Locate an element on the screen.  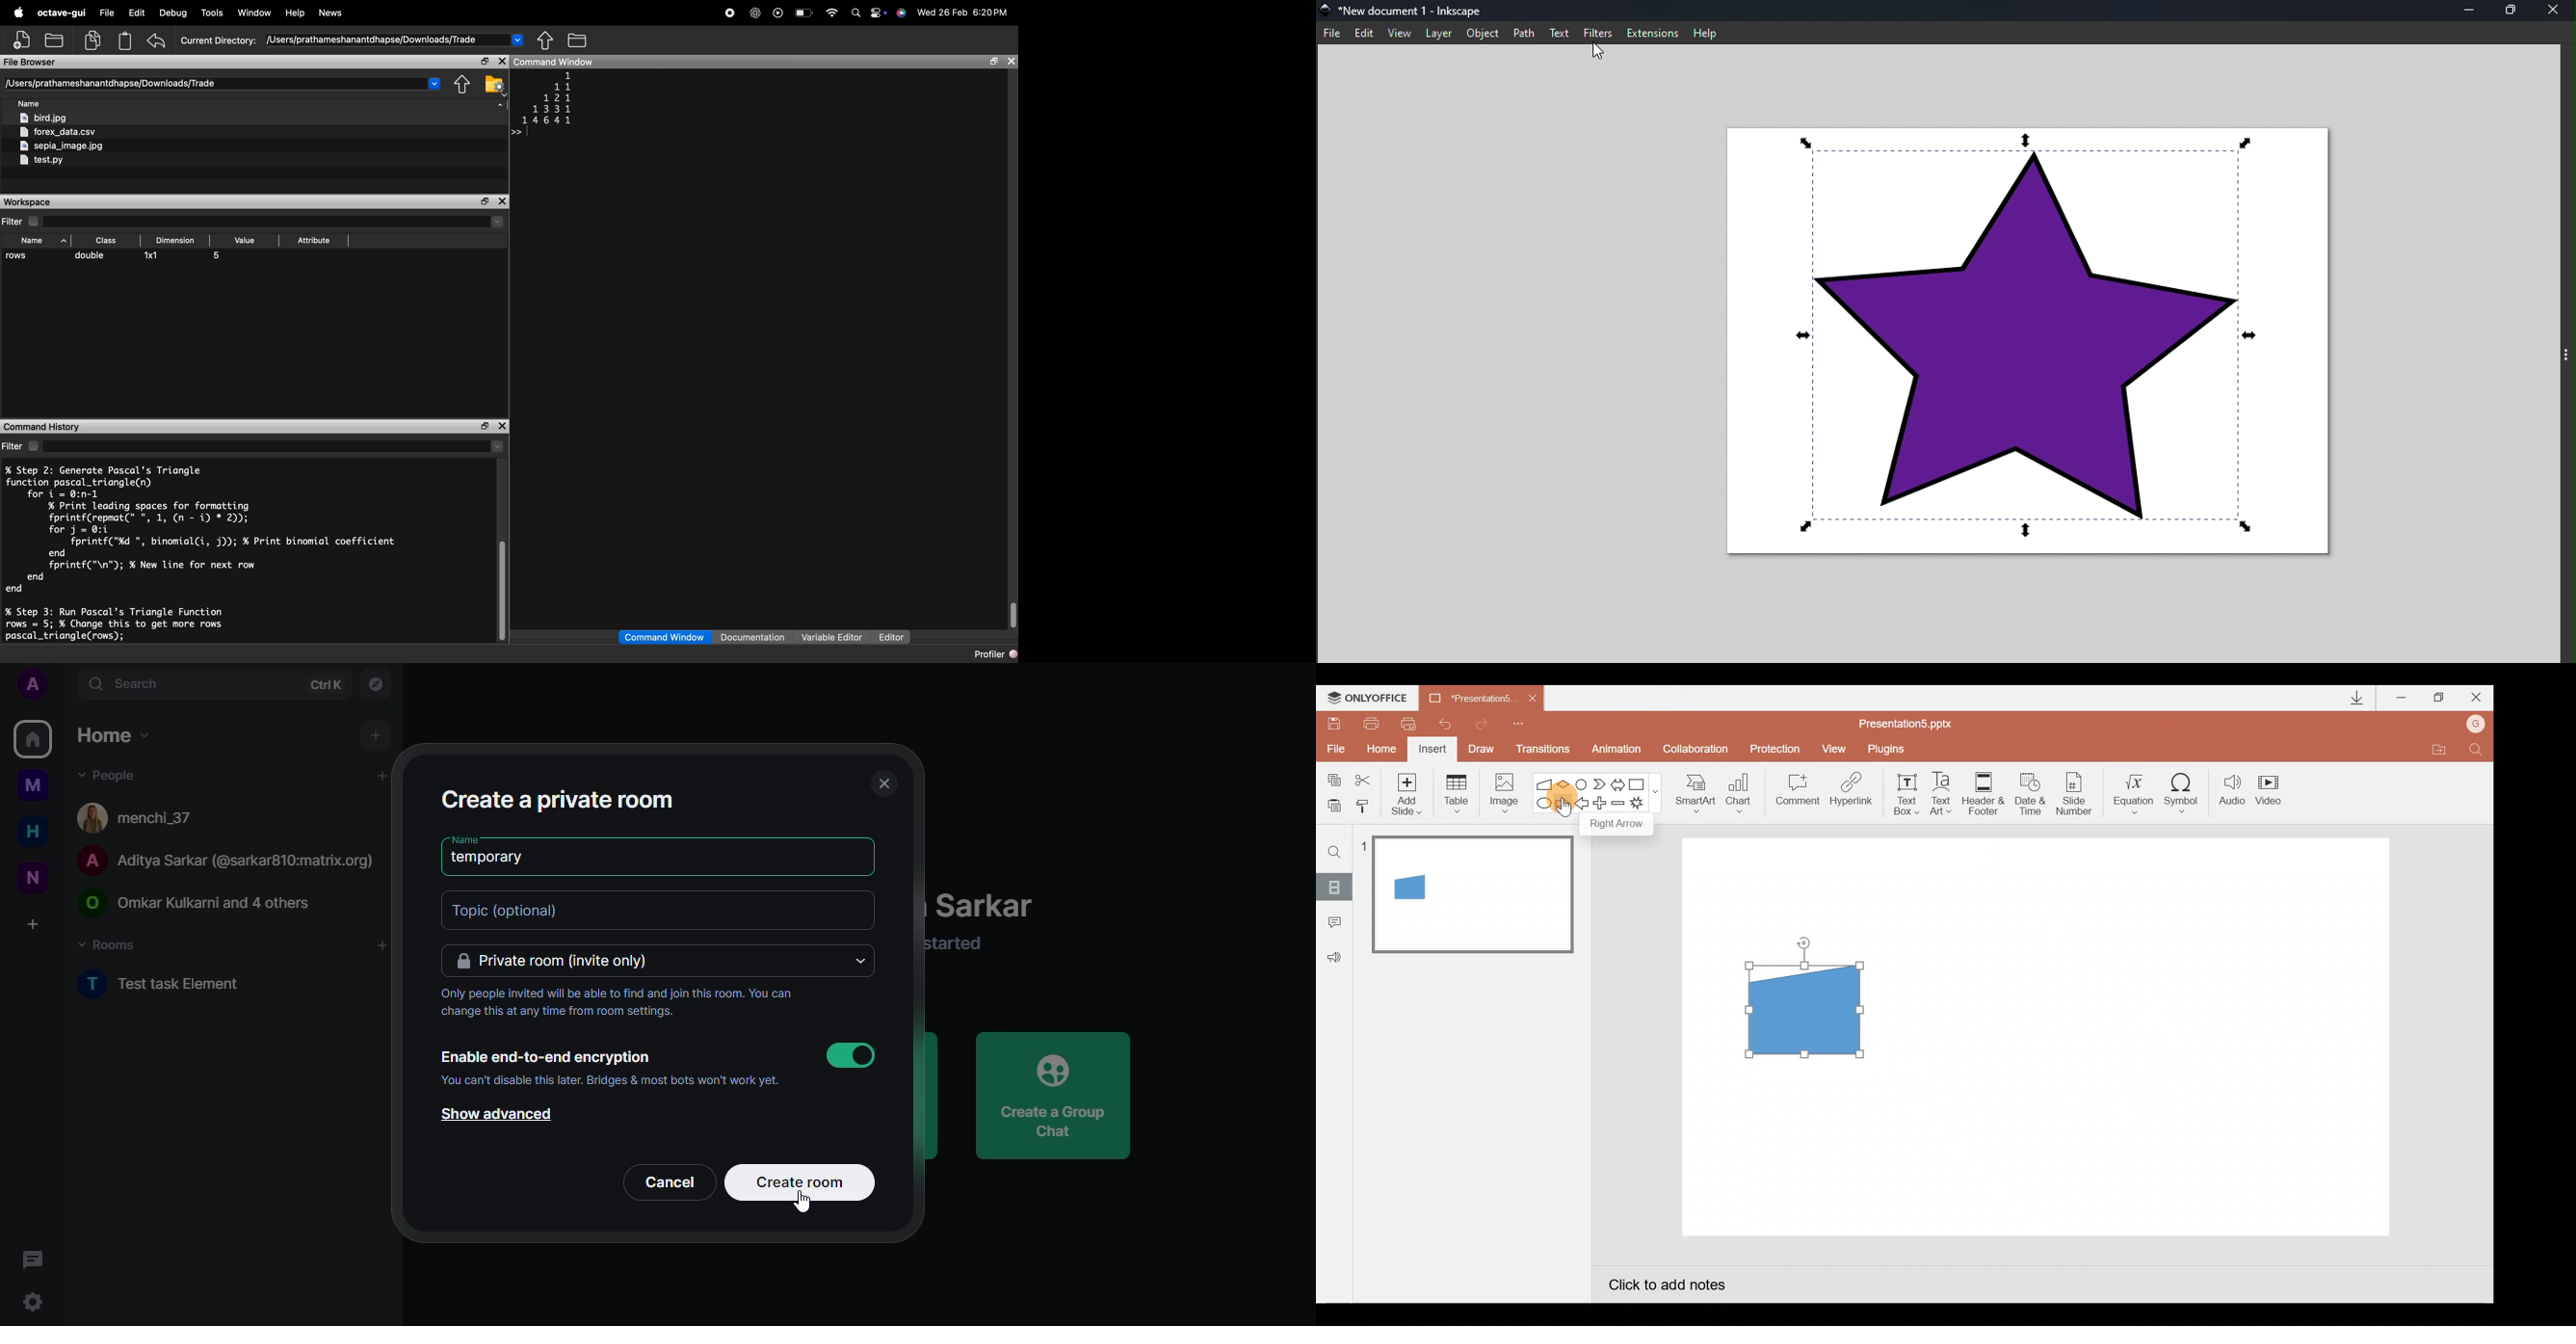
Feedback & support is located at coordinates (1335, 956).